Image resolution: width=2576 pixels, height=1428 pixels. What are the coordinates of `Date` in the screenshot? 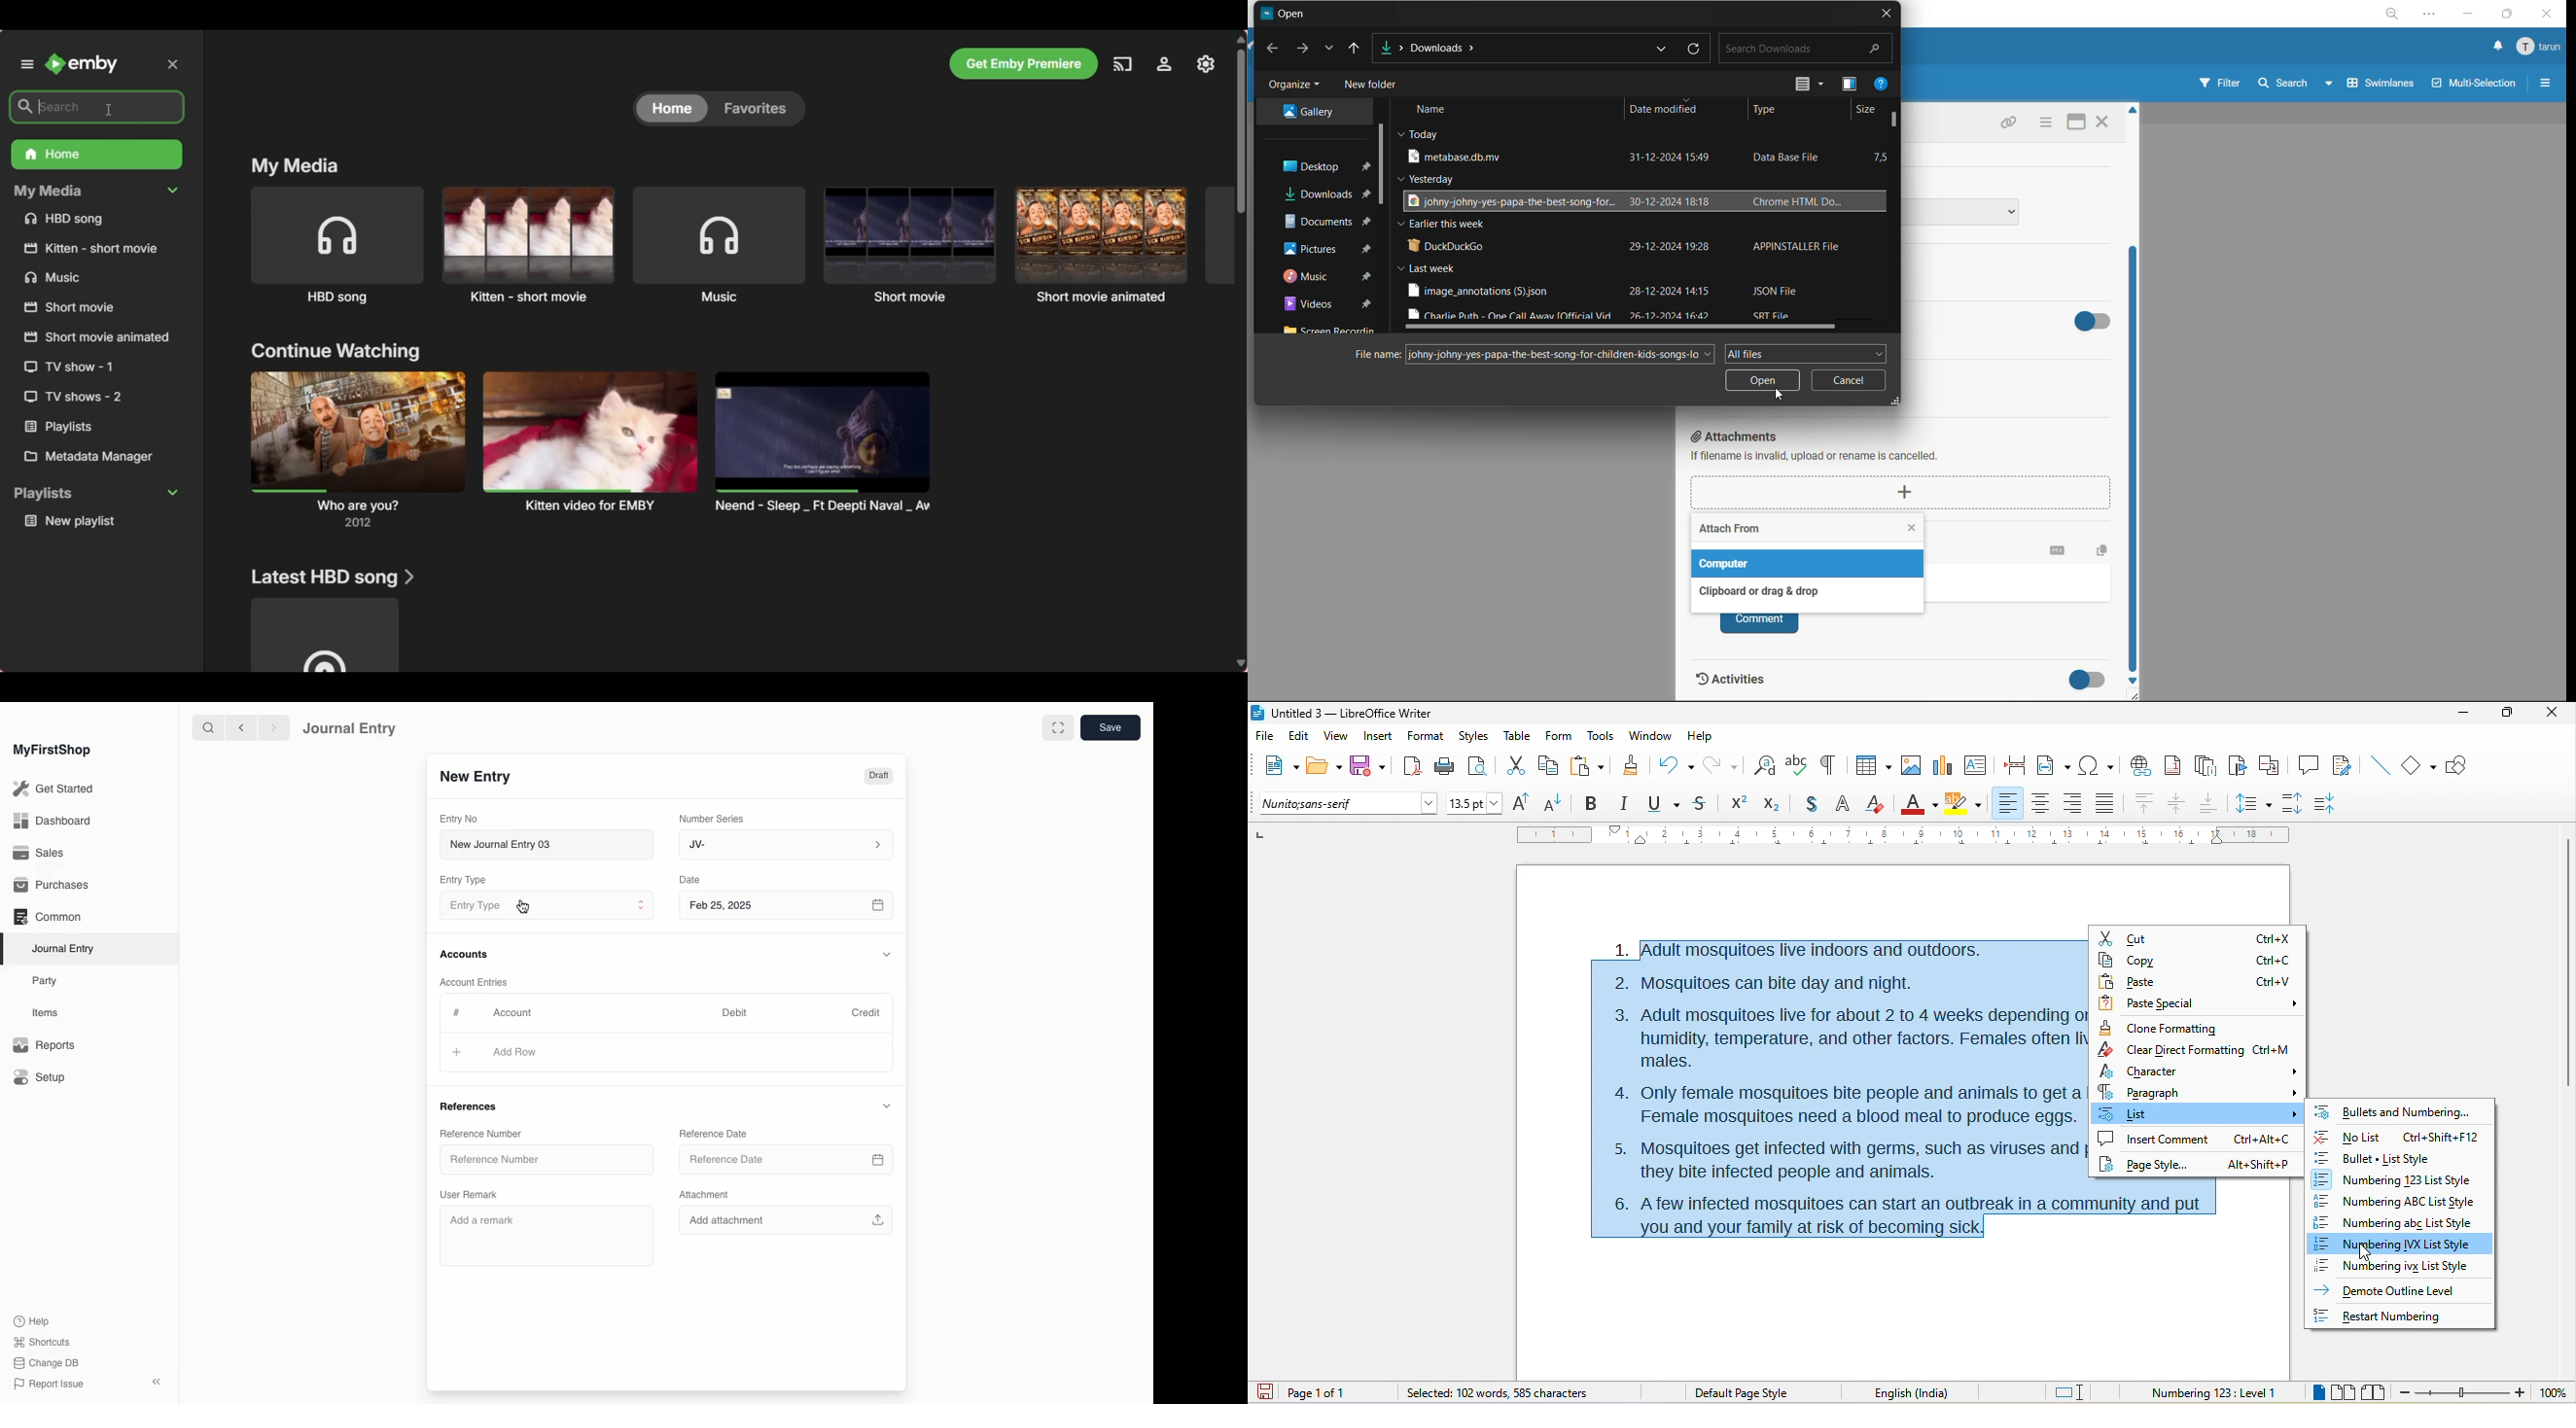 It's located at (691, 880).